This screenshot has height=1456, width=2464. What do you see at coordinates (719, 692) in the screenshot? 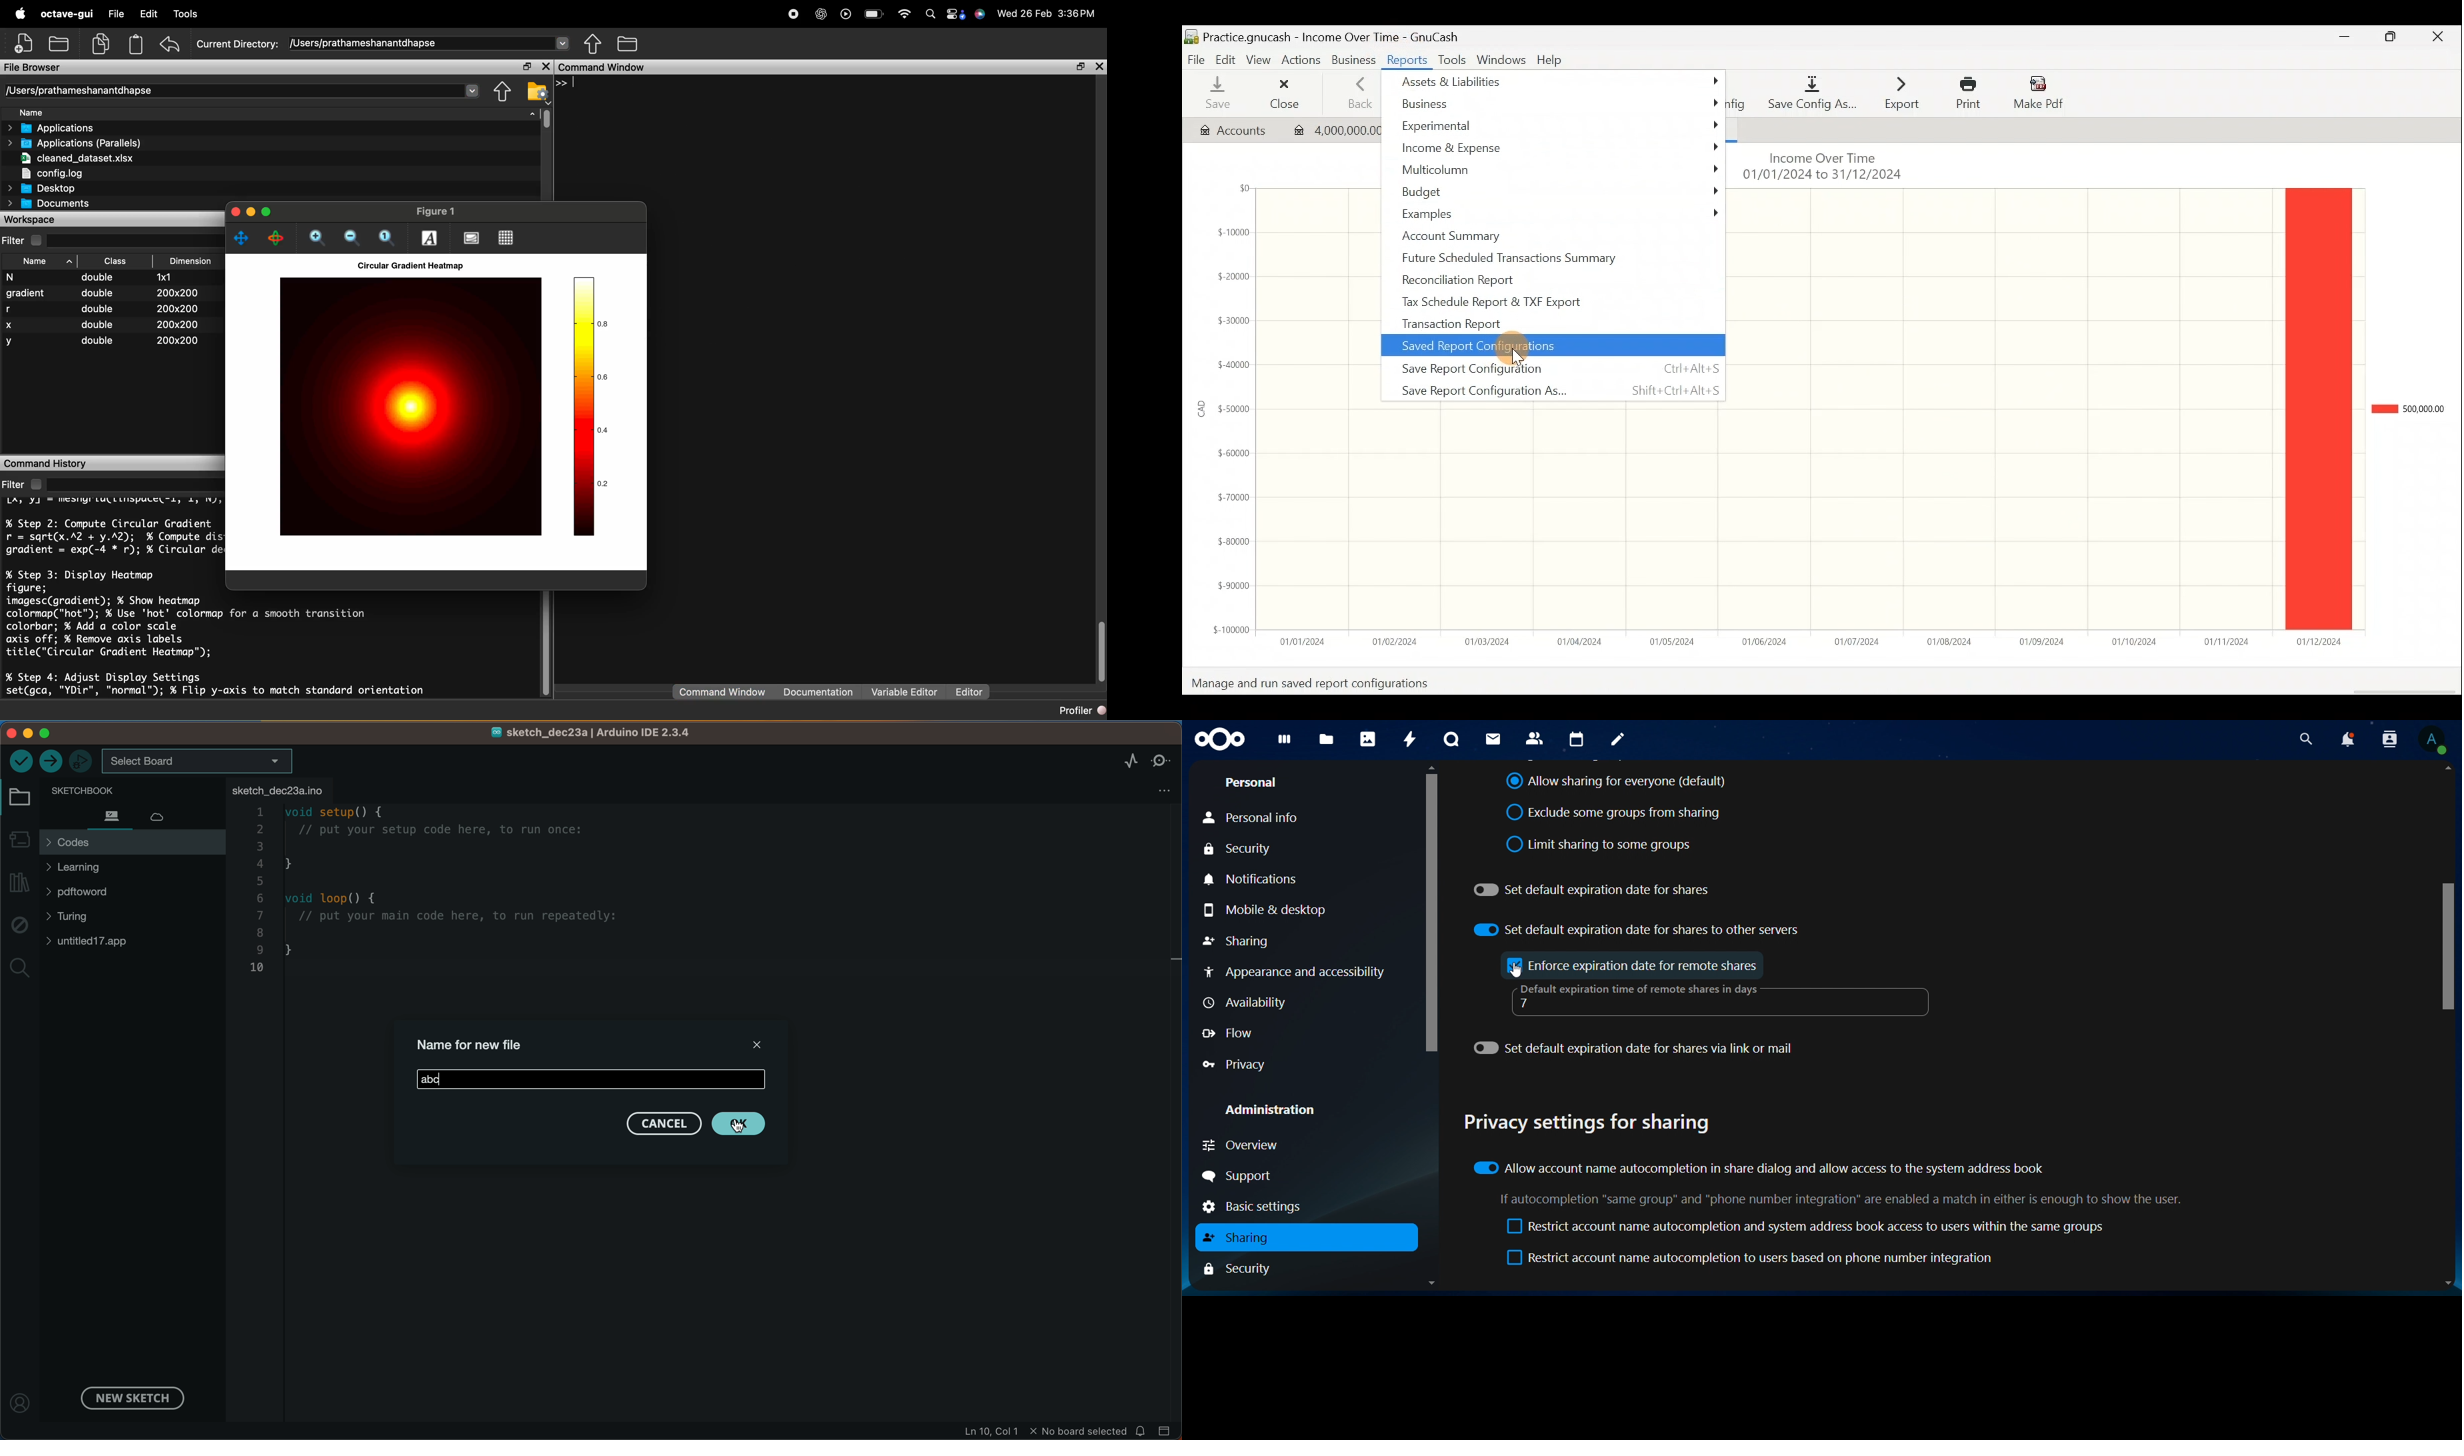
I see `Command Window` at bounding box center [719, 692].